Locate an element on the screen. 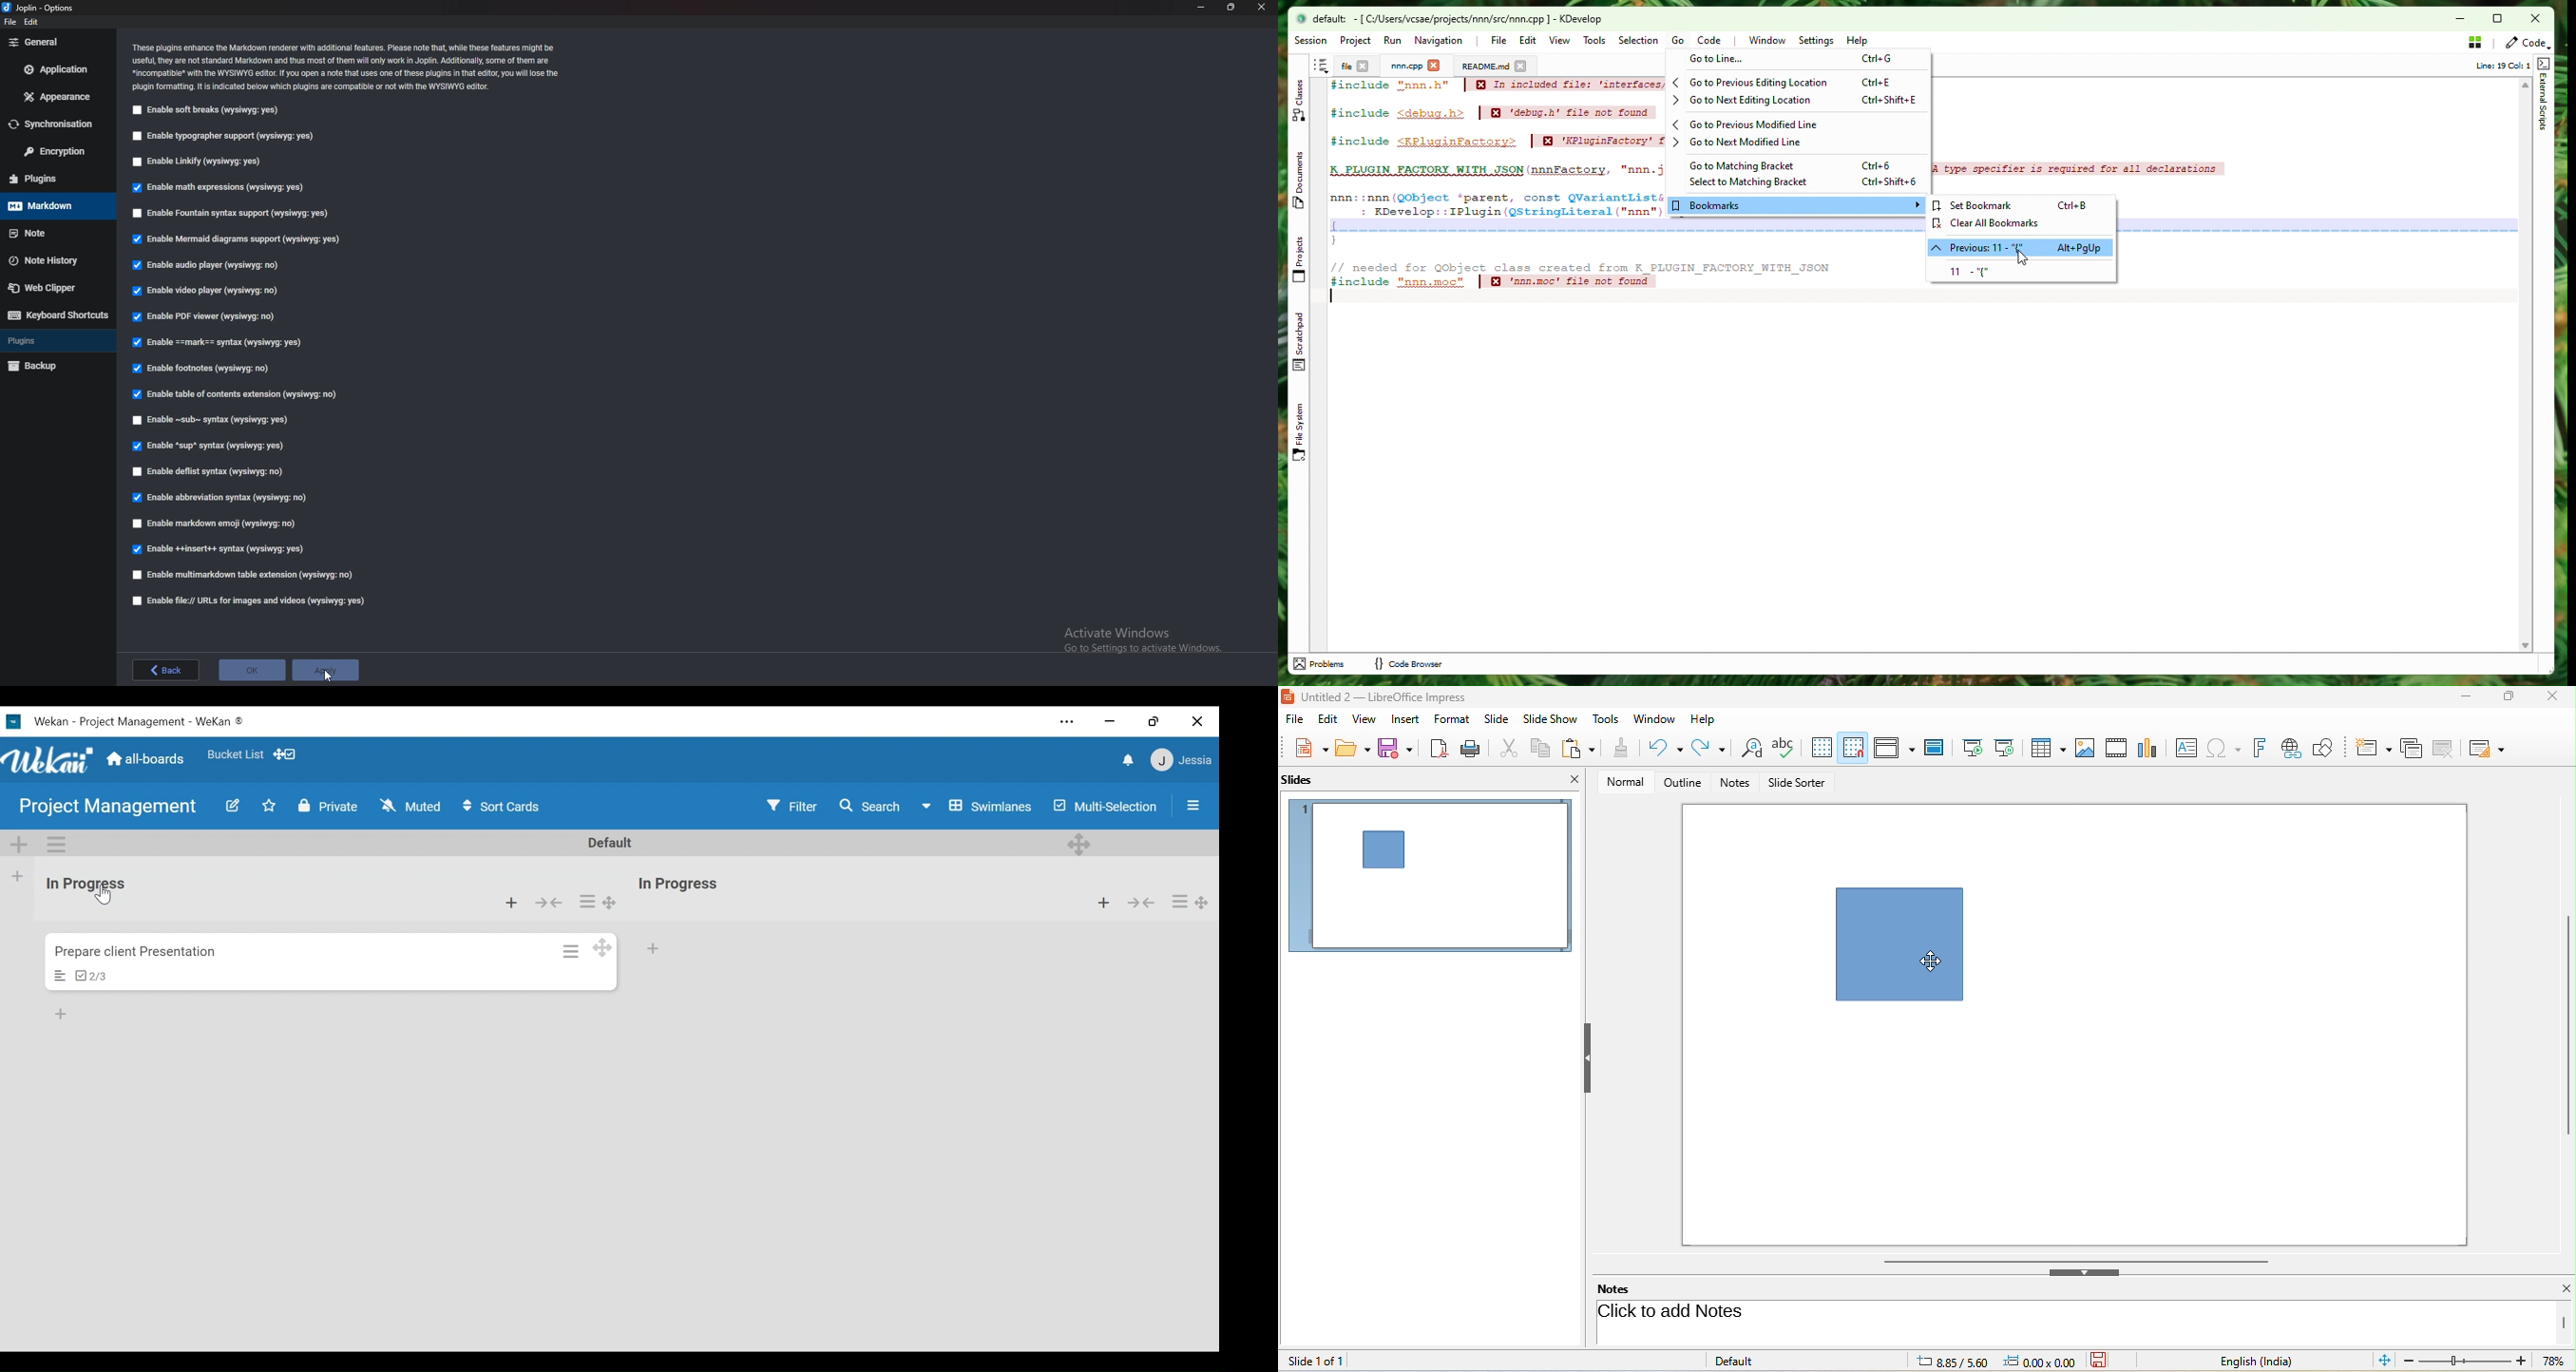  enable soft brakes is located at coordinates (208, 109).